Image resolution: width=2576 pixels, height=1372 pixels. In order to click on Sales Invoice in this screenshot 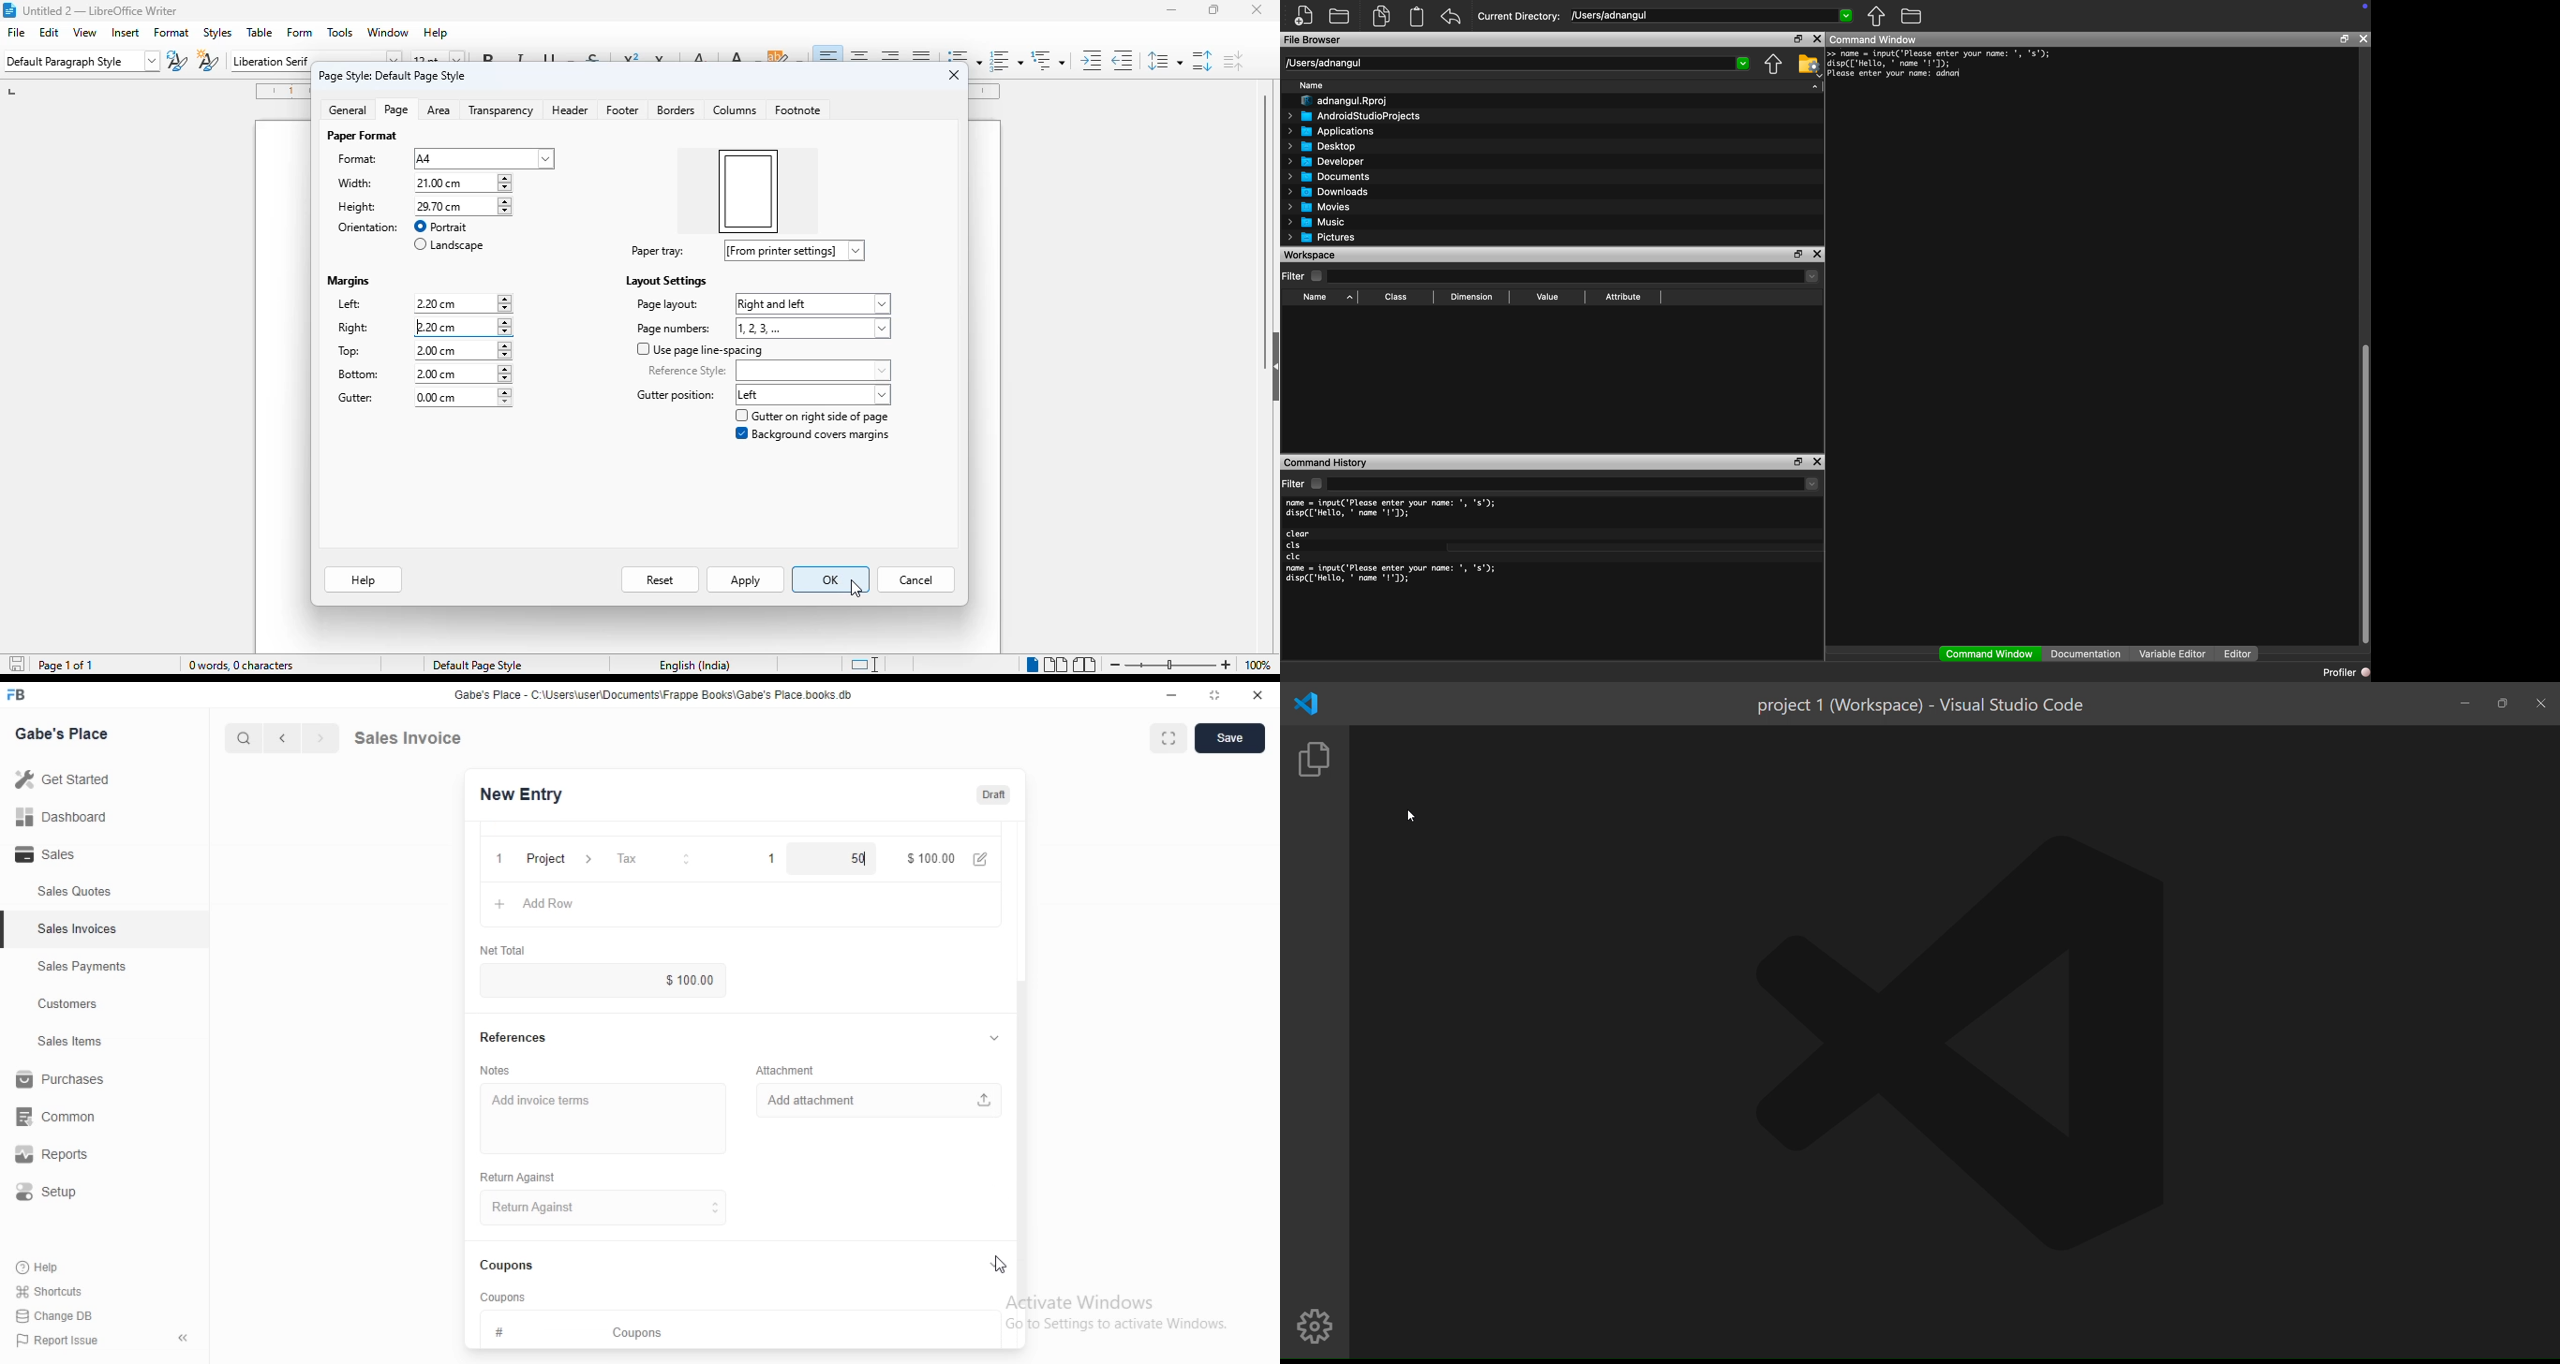, I will do `click(419, 737)`.